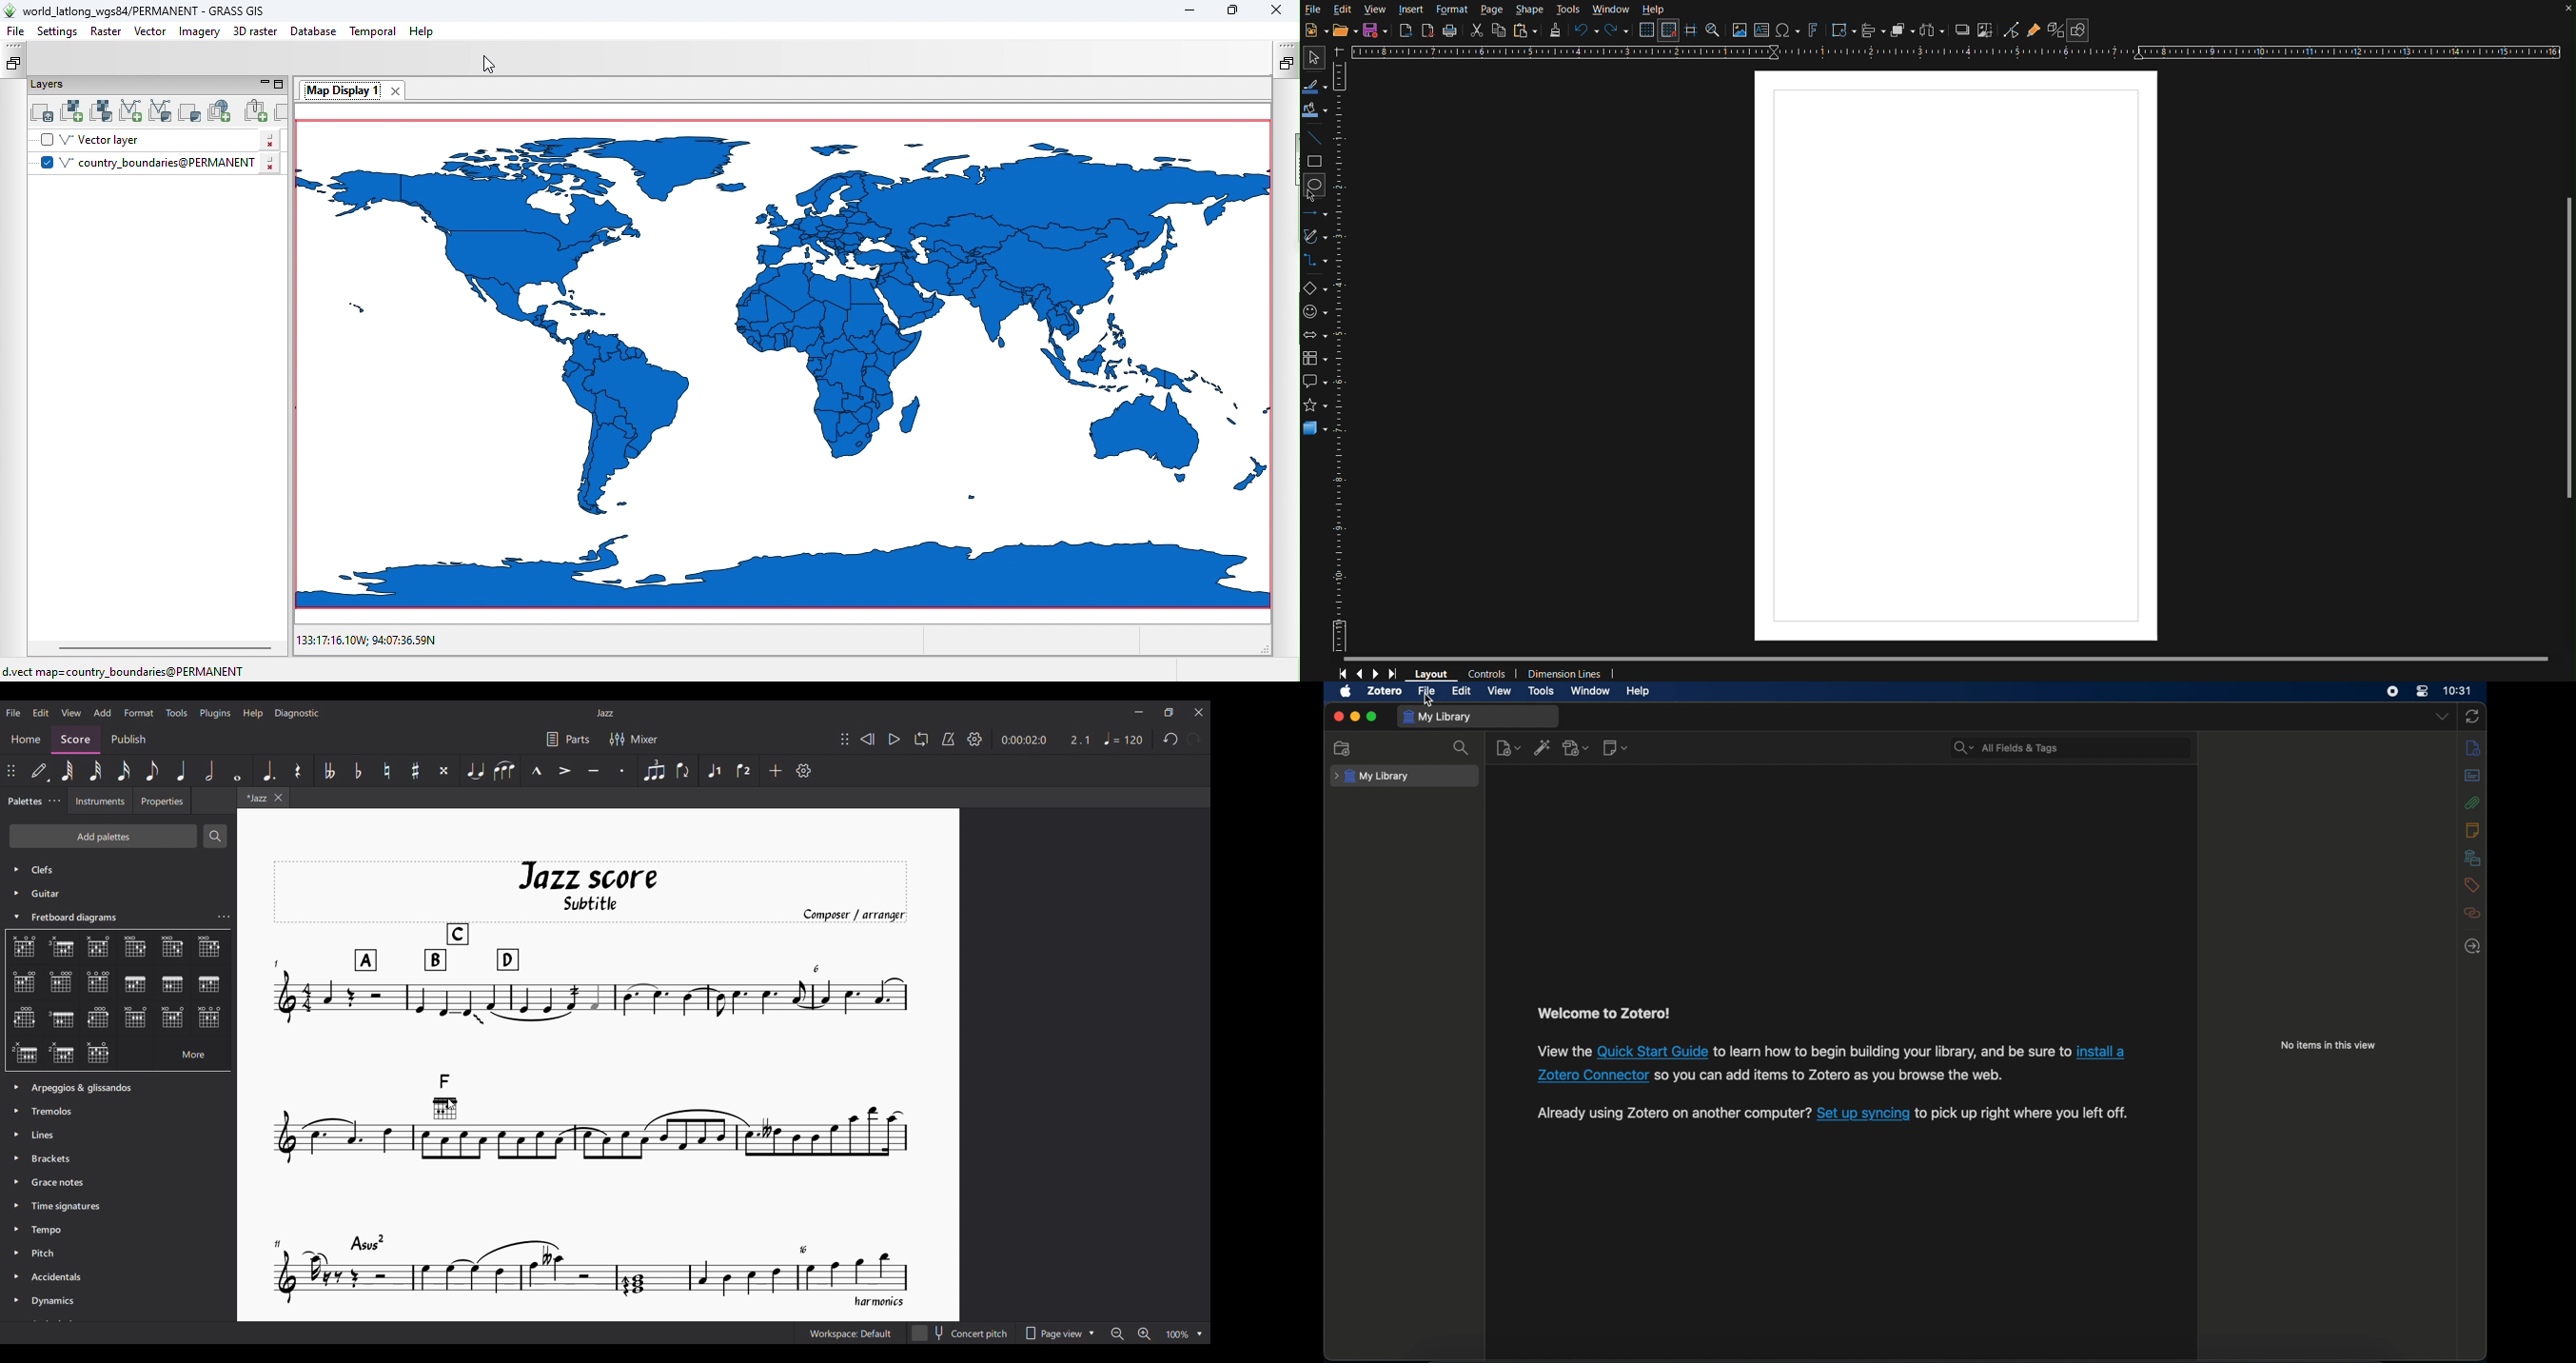  Describe the element at coordinates (1354, 717) in the screenshot. I see `minimize` at that location.